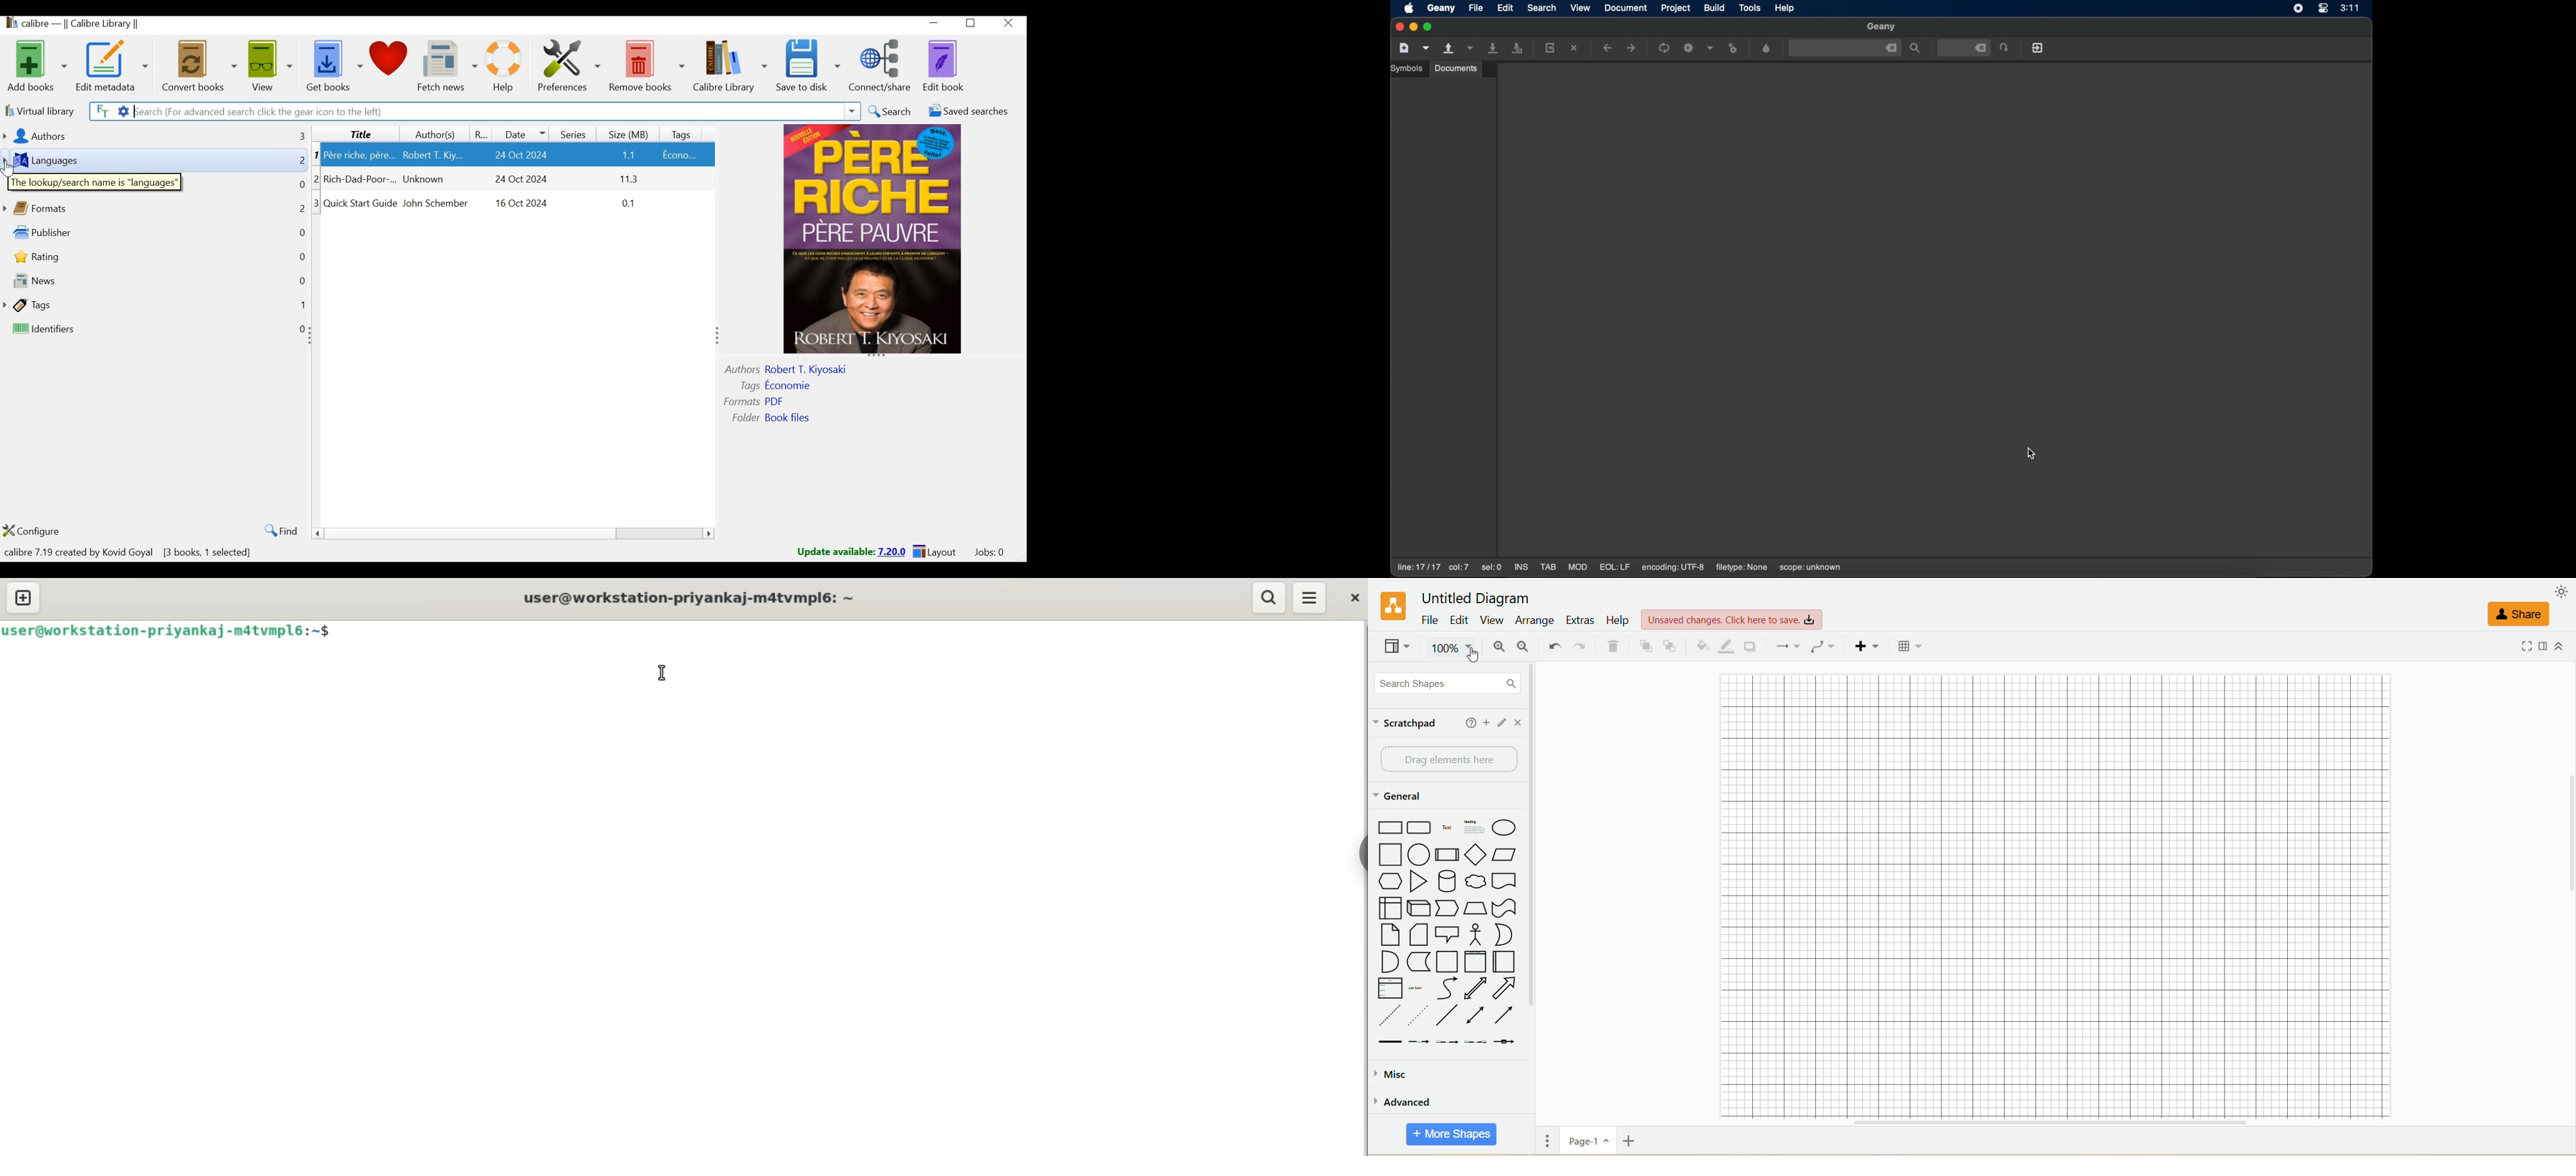 The height and width of the screenshot is (1176, 2576). What do you see at coordinates (1821, 646) in the screenshot?
I see `waypoints` at bounding box center [1821, 646].